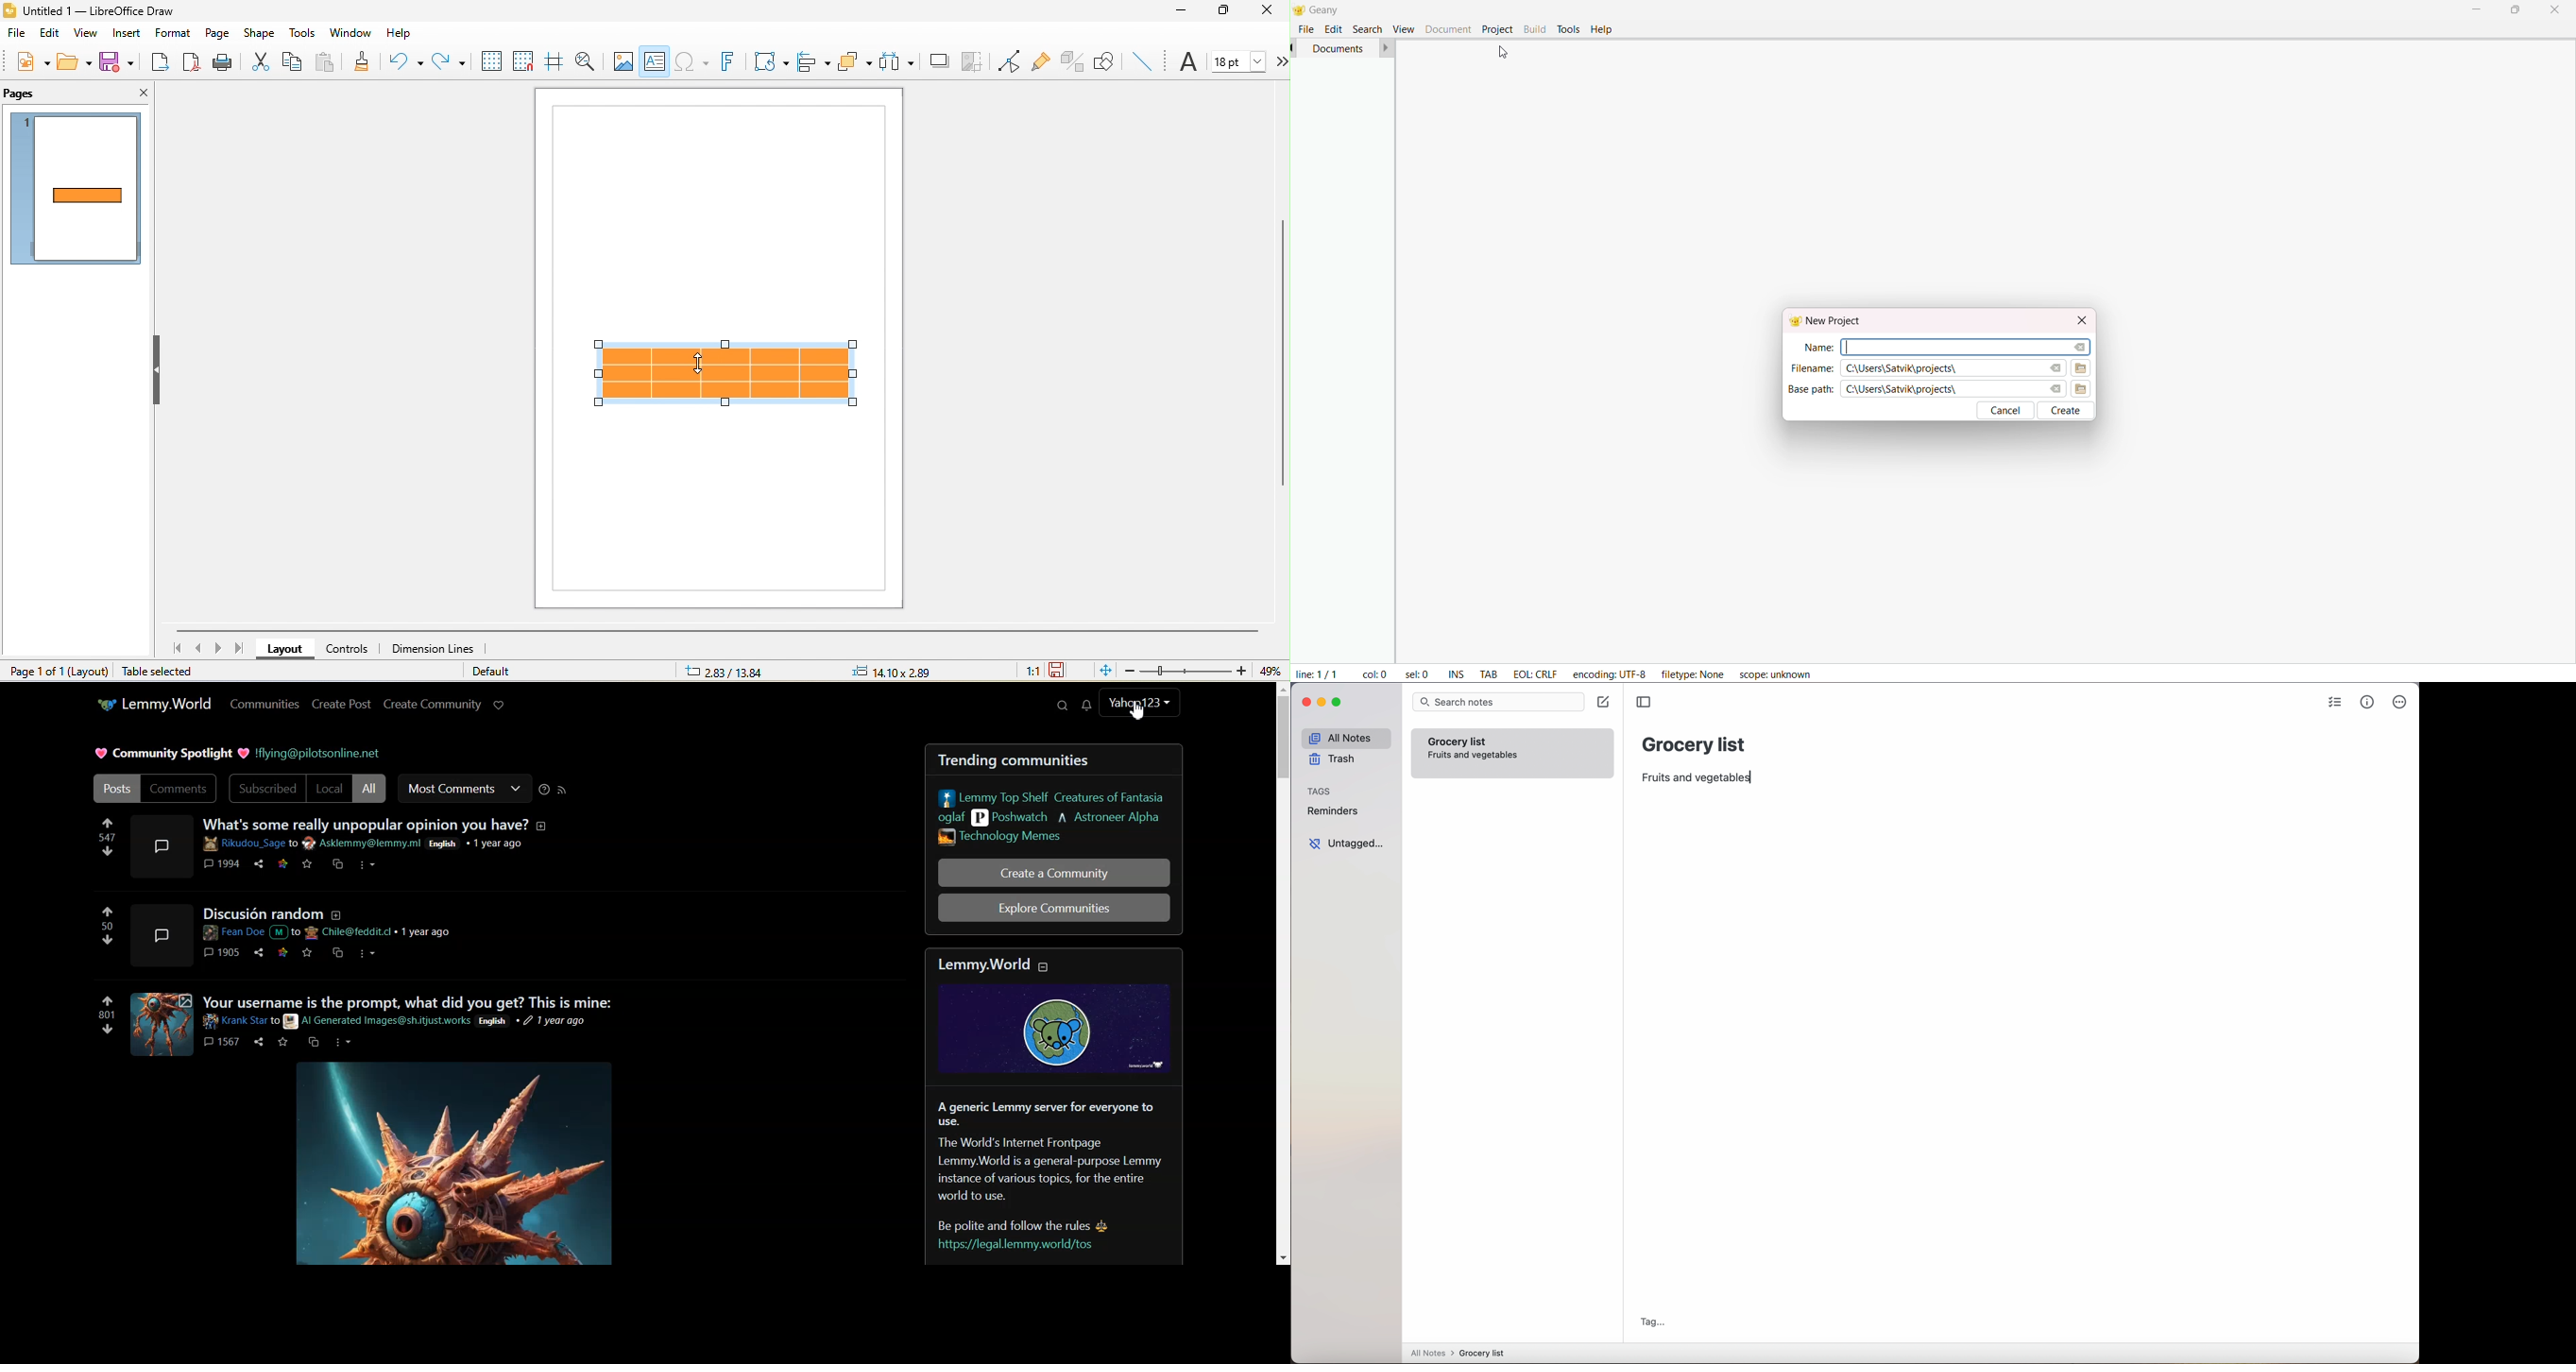  I want to click on EOL: CRLF, so click(1536, 671).